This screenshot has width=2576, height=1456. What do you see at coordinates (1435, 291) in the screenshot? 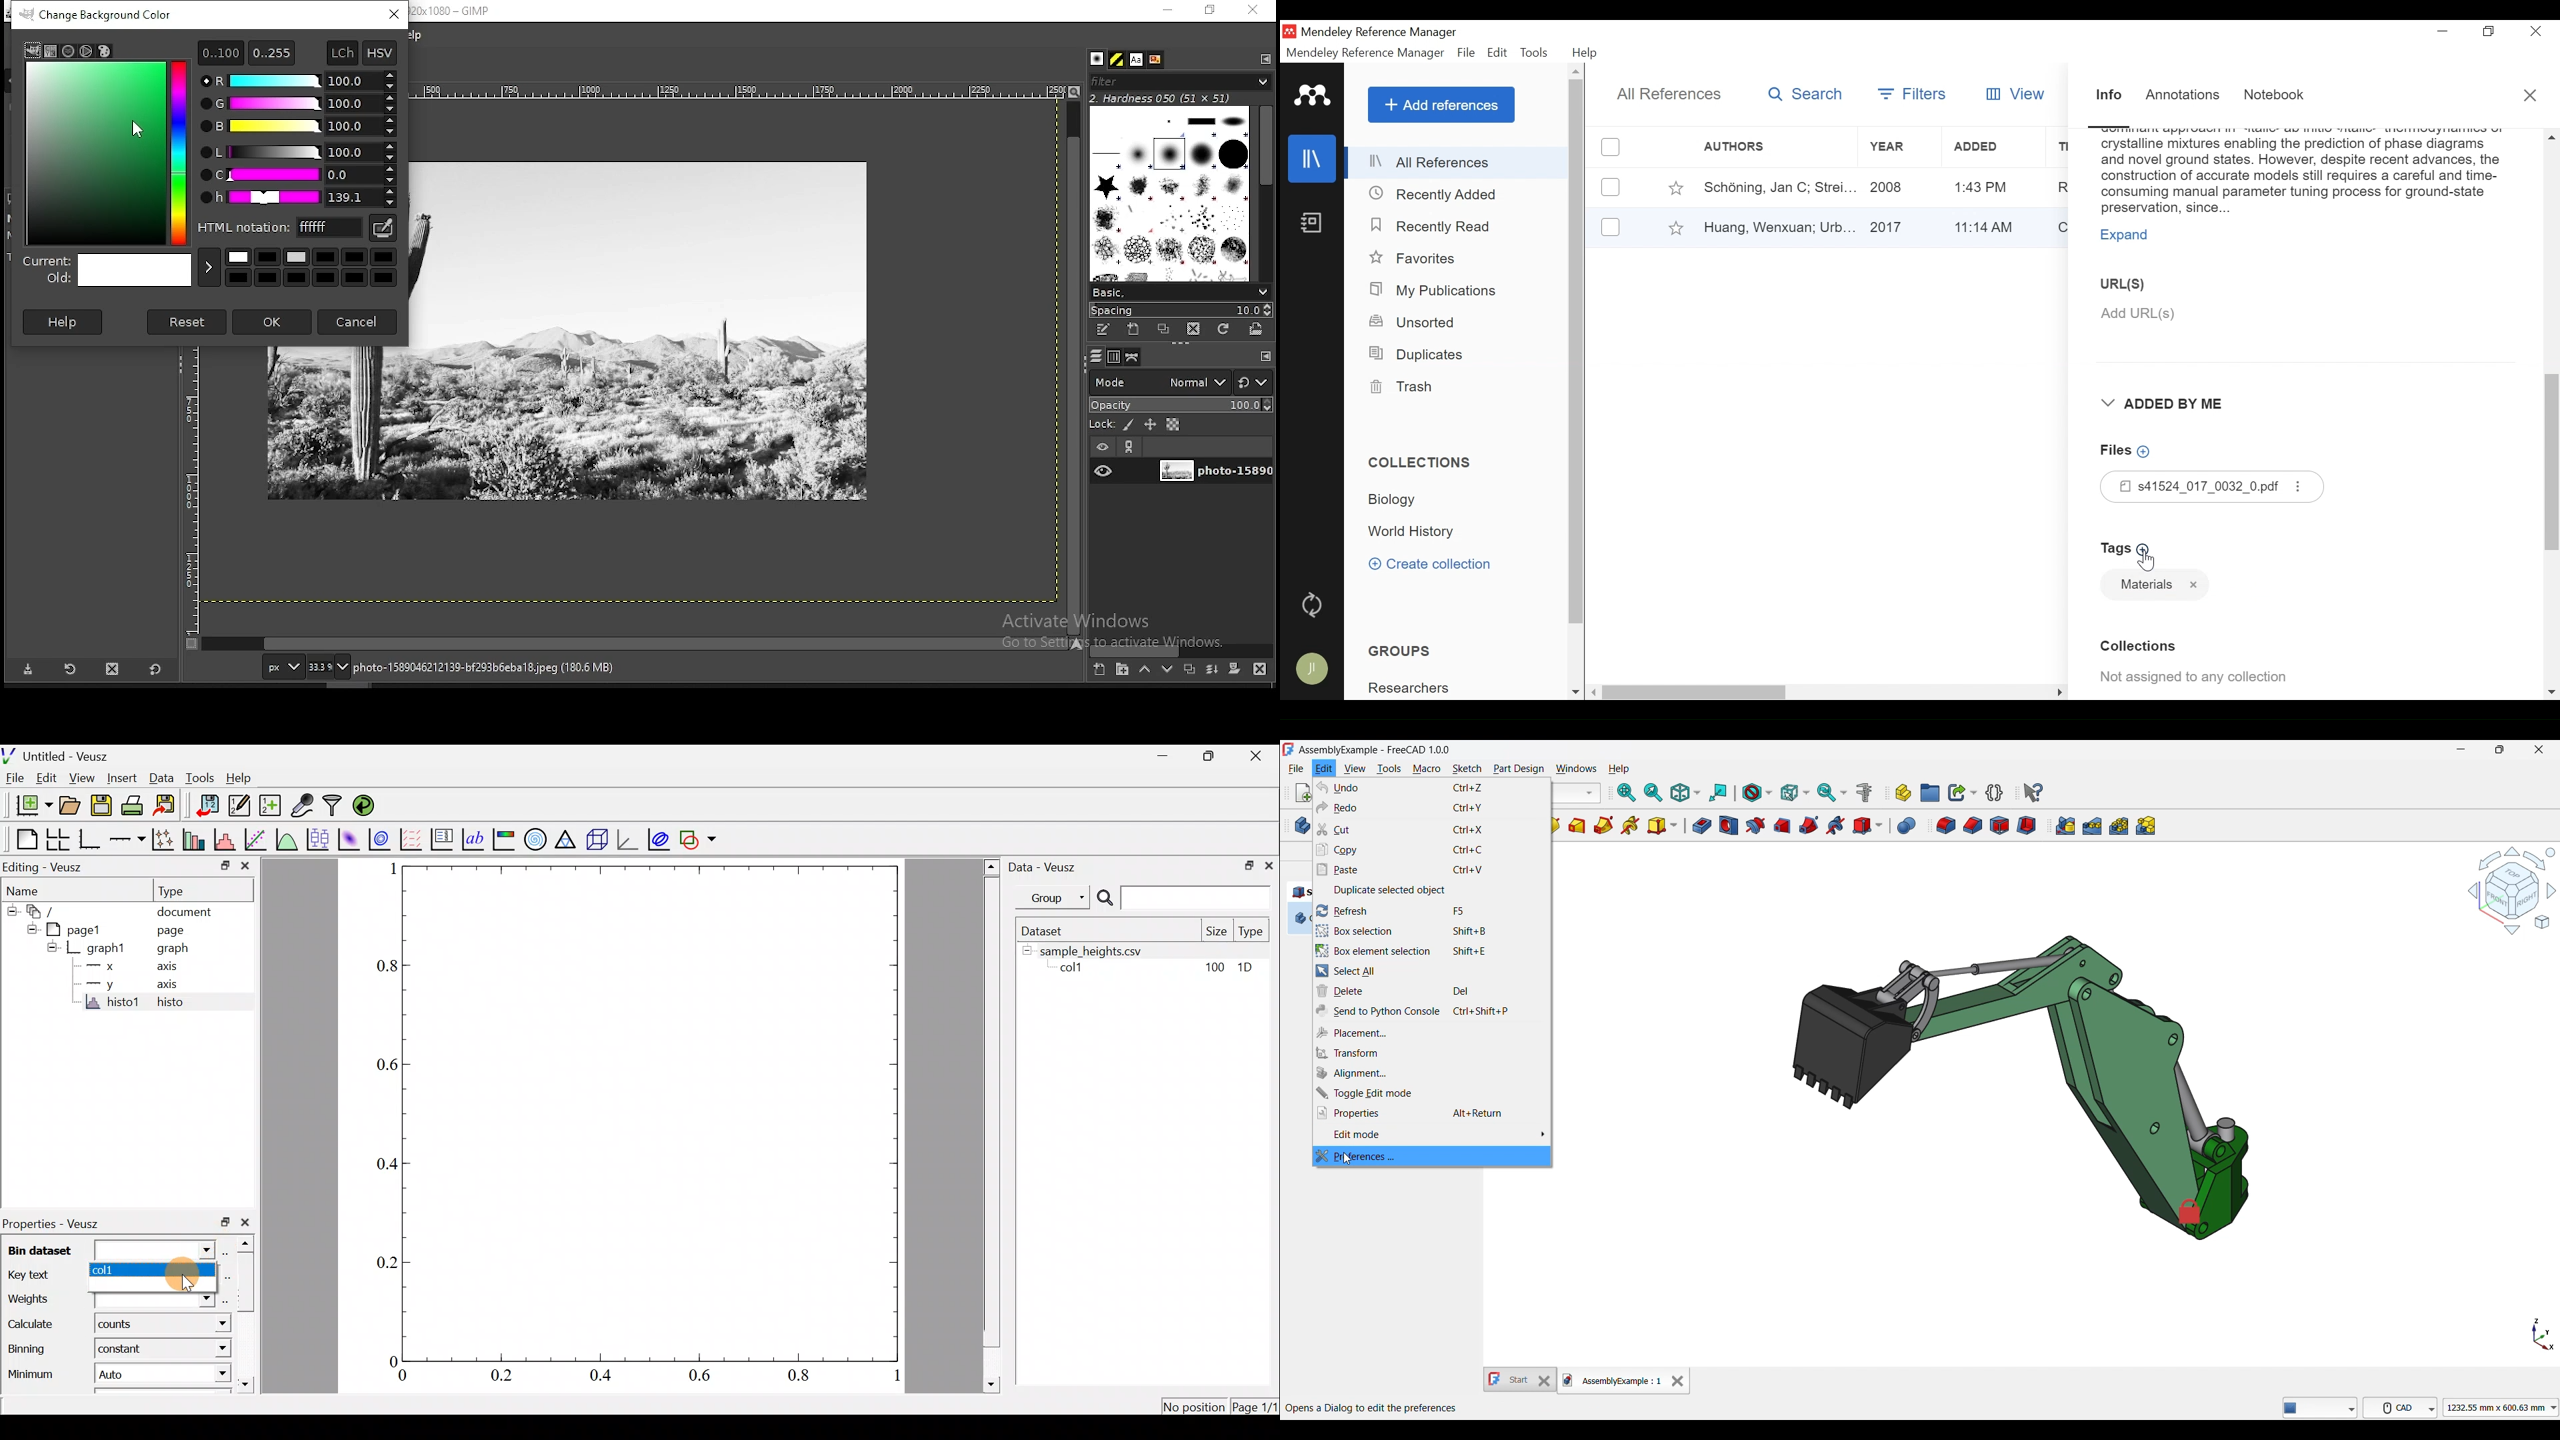
I see `My Publications` at bounding box center [1435, 291].